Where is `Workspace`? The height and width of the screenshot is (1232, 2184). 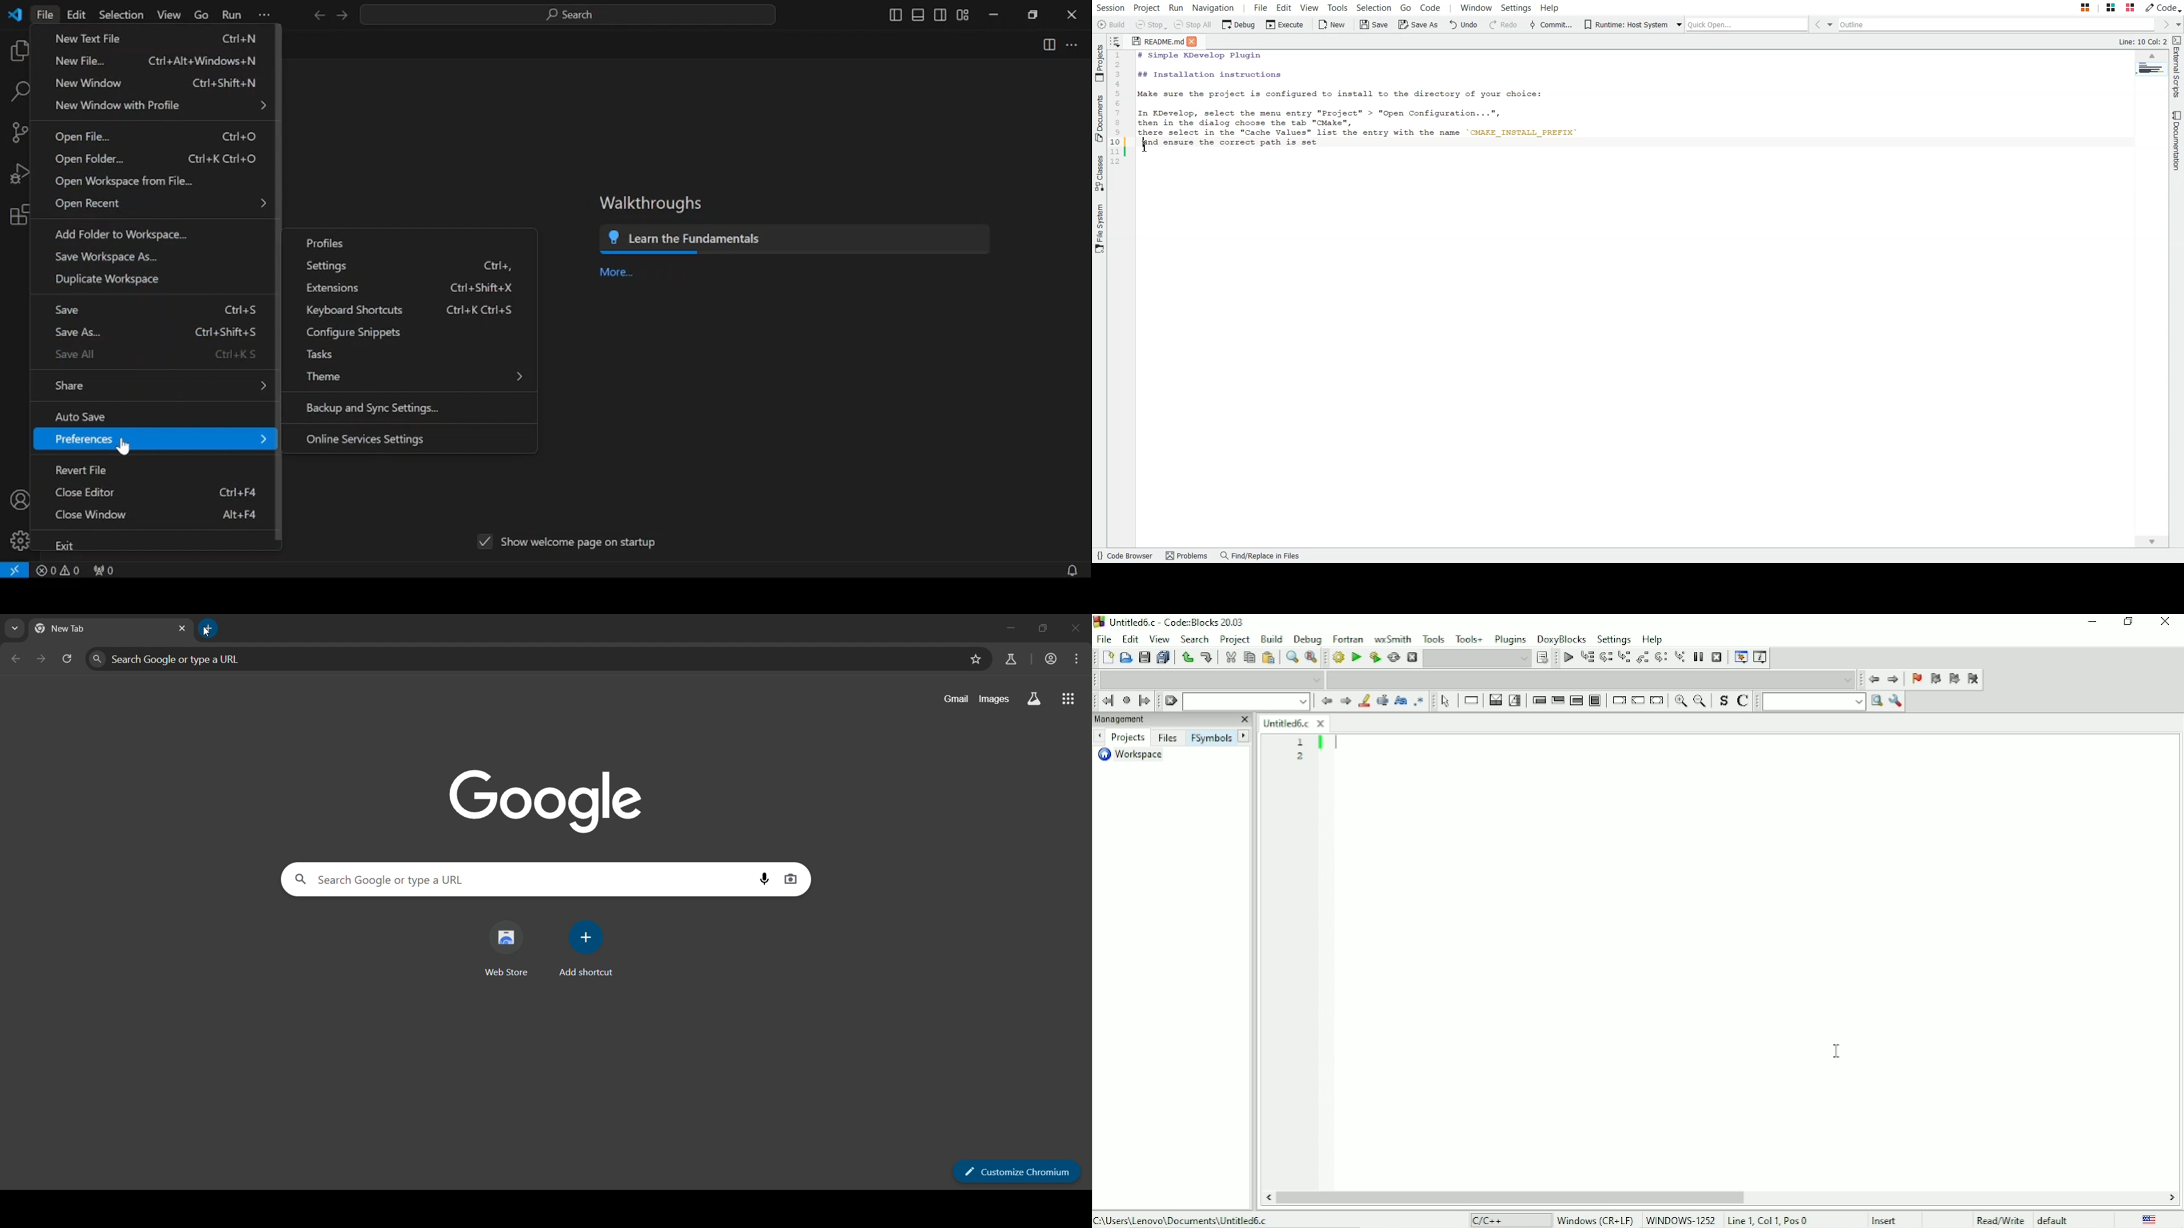
Workspace is located at coordinates (1137, 755).